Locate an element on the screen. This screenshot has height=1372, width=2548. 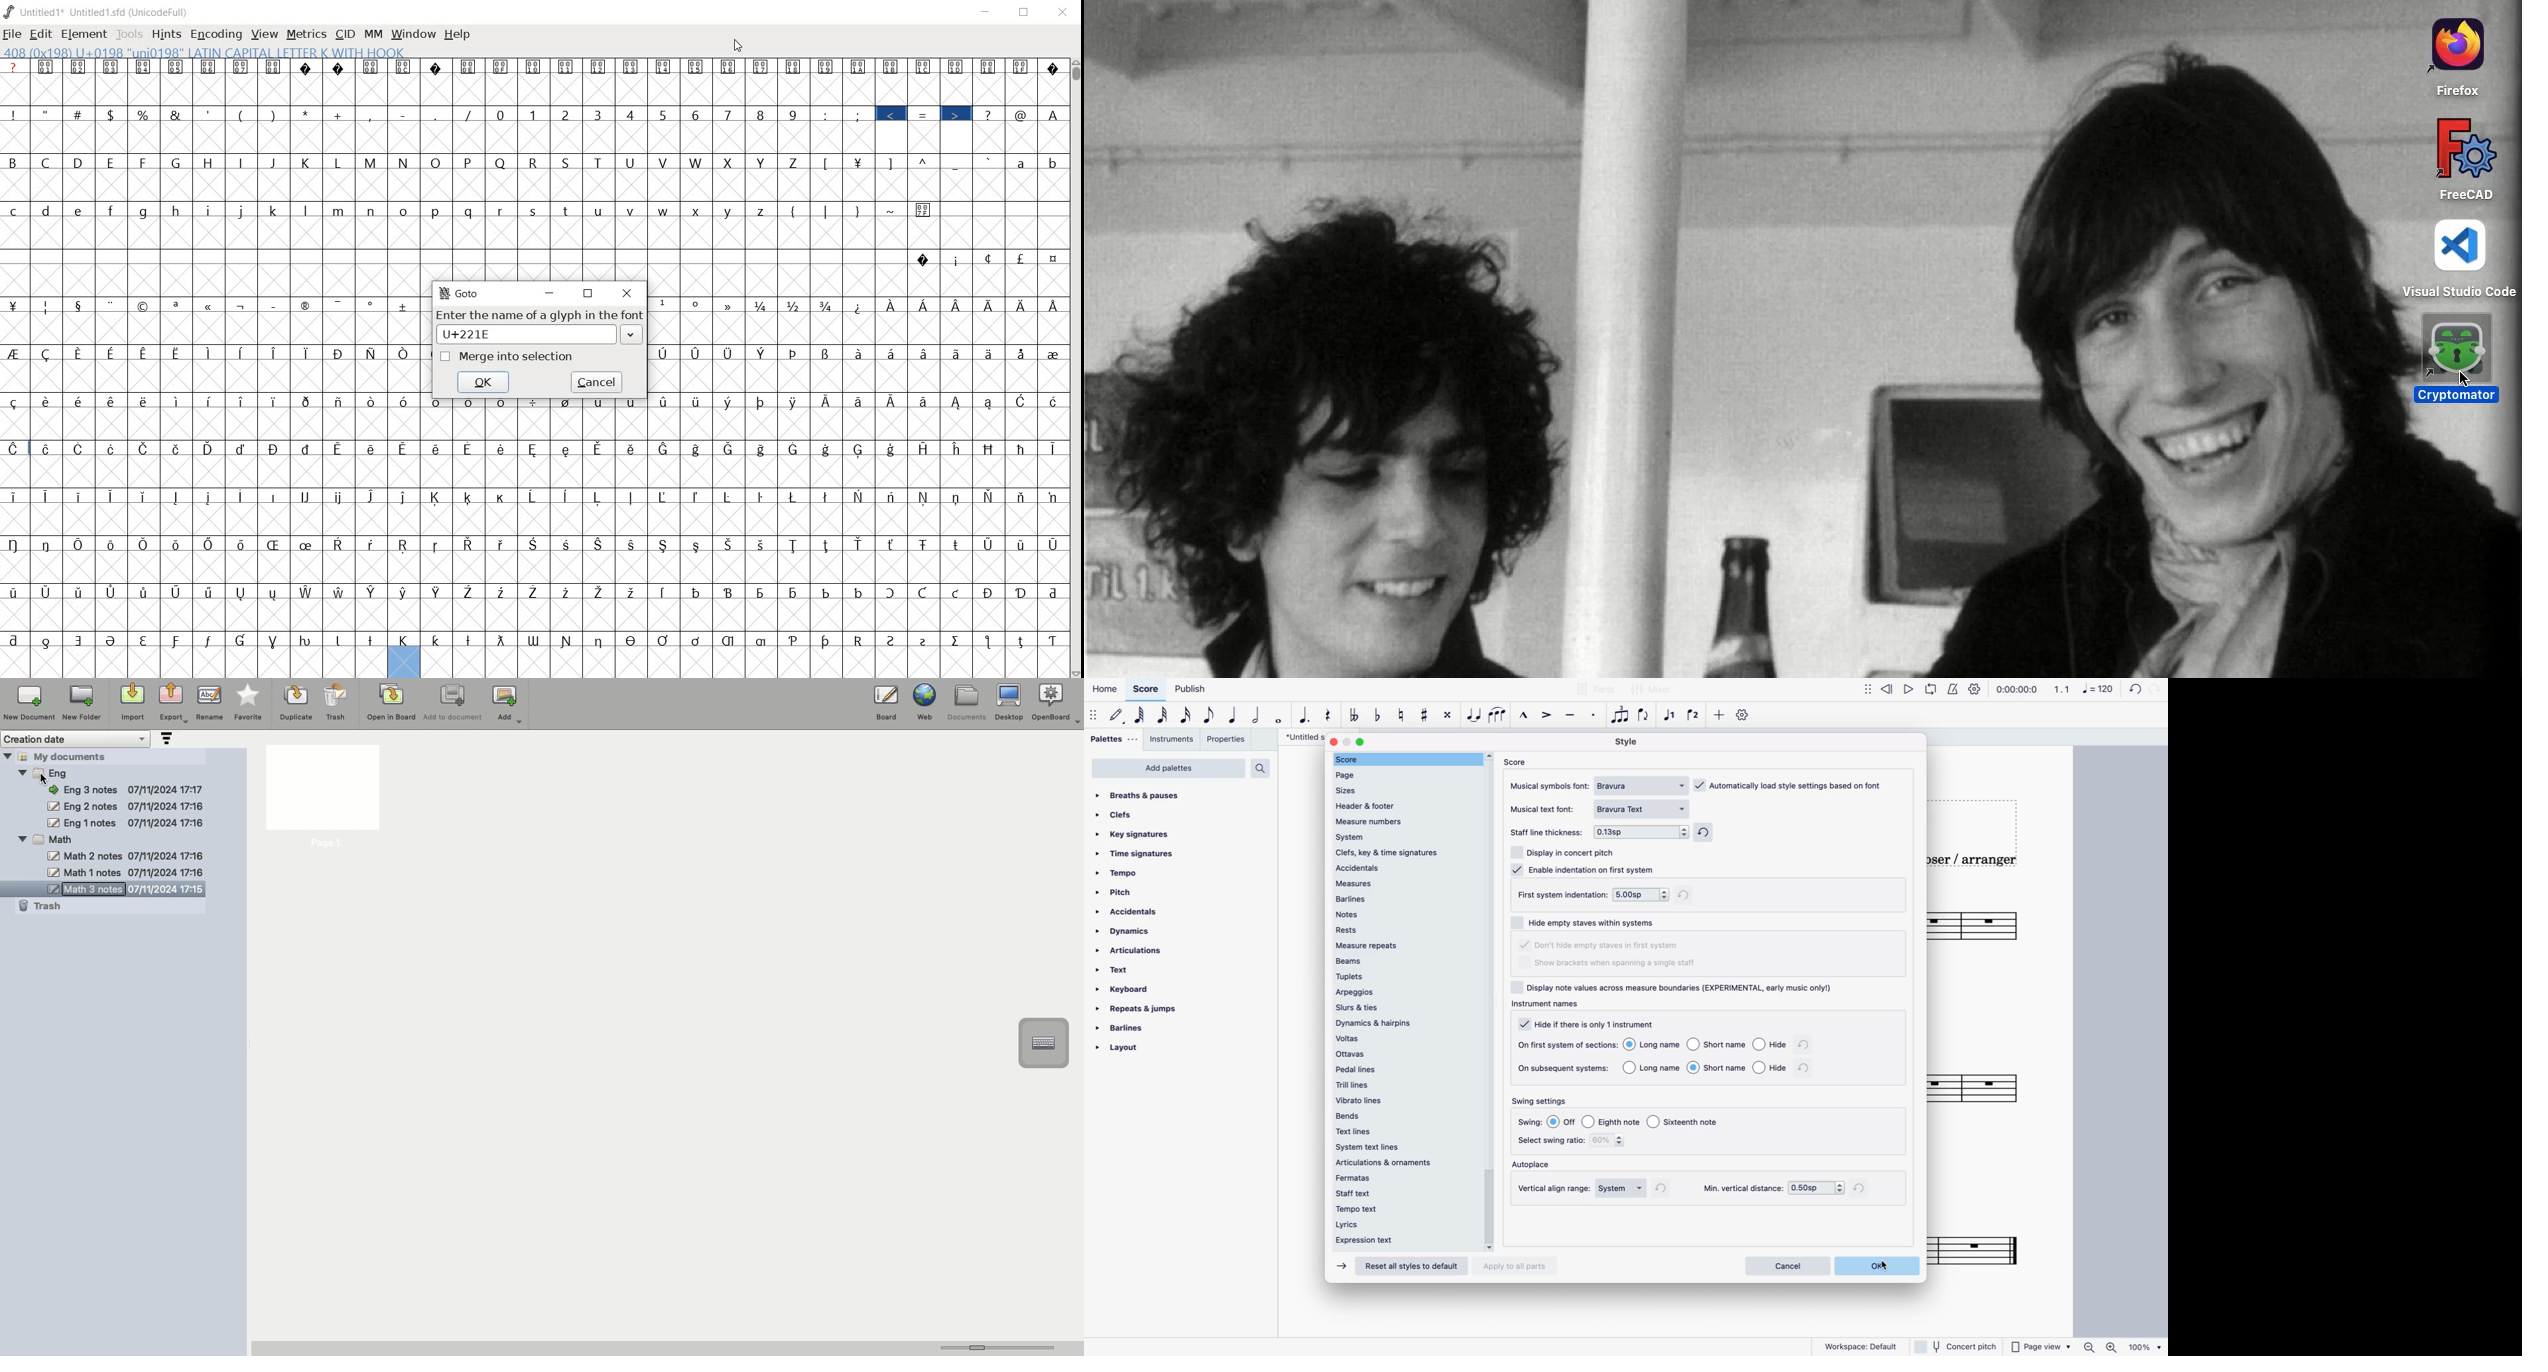
0:00:00:0 is located at coordinates (2017, 688).